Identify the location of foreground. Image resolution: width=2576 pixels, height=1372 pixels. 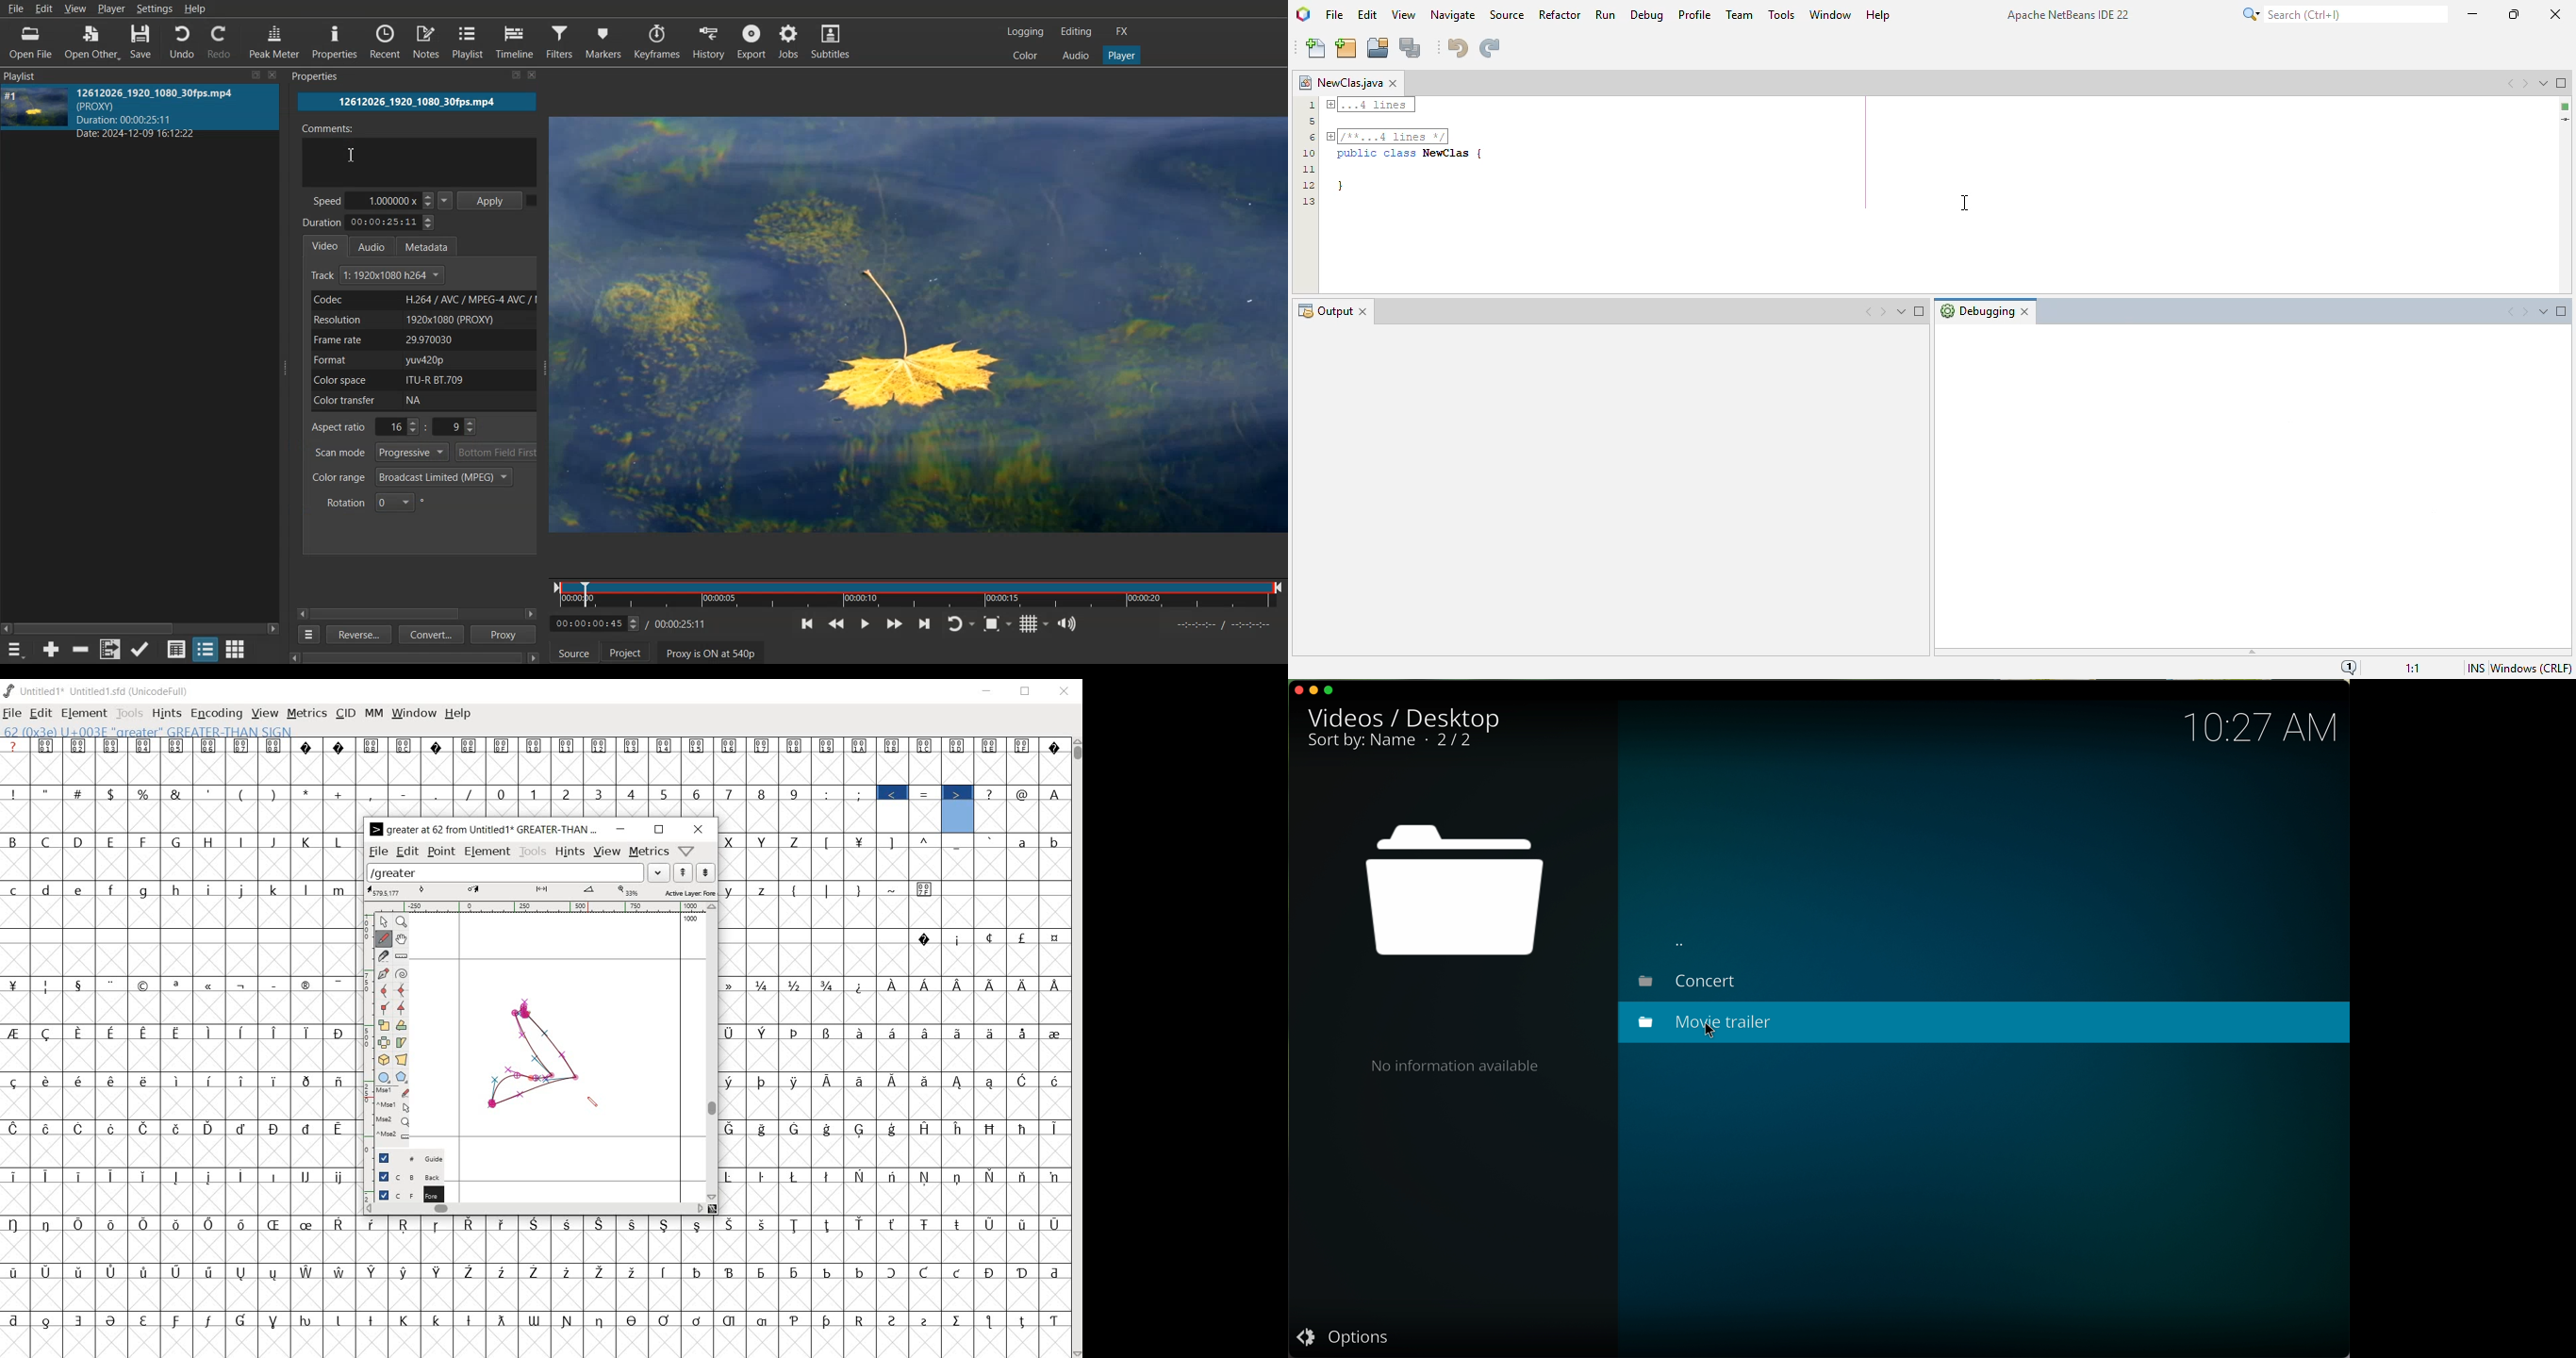
(404, 1194).